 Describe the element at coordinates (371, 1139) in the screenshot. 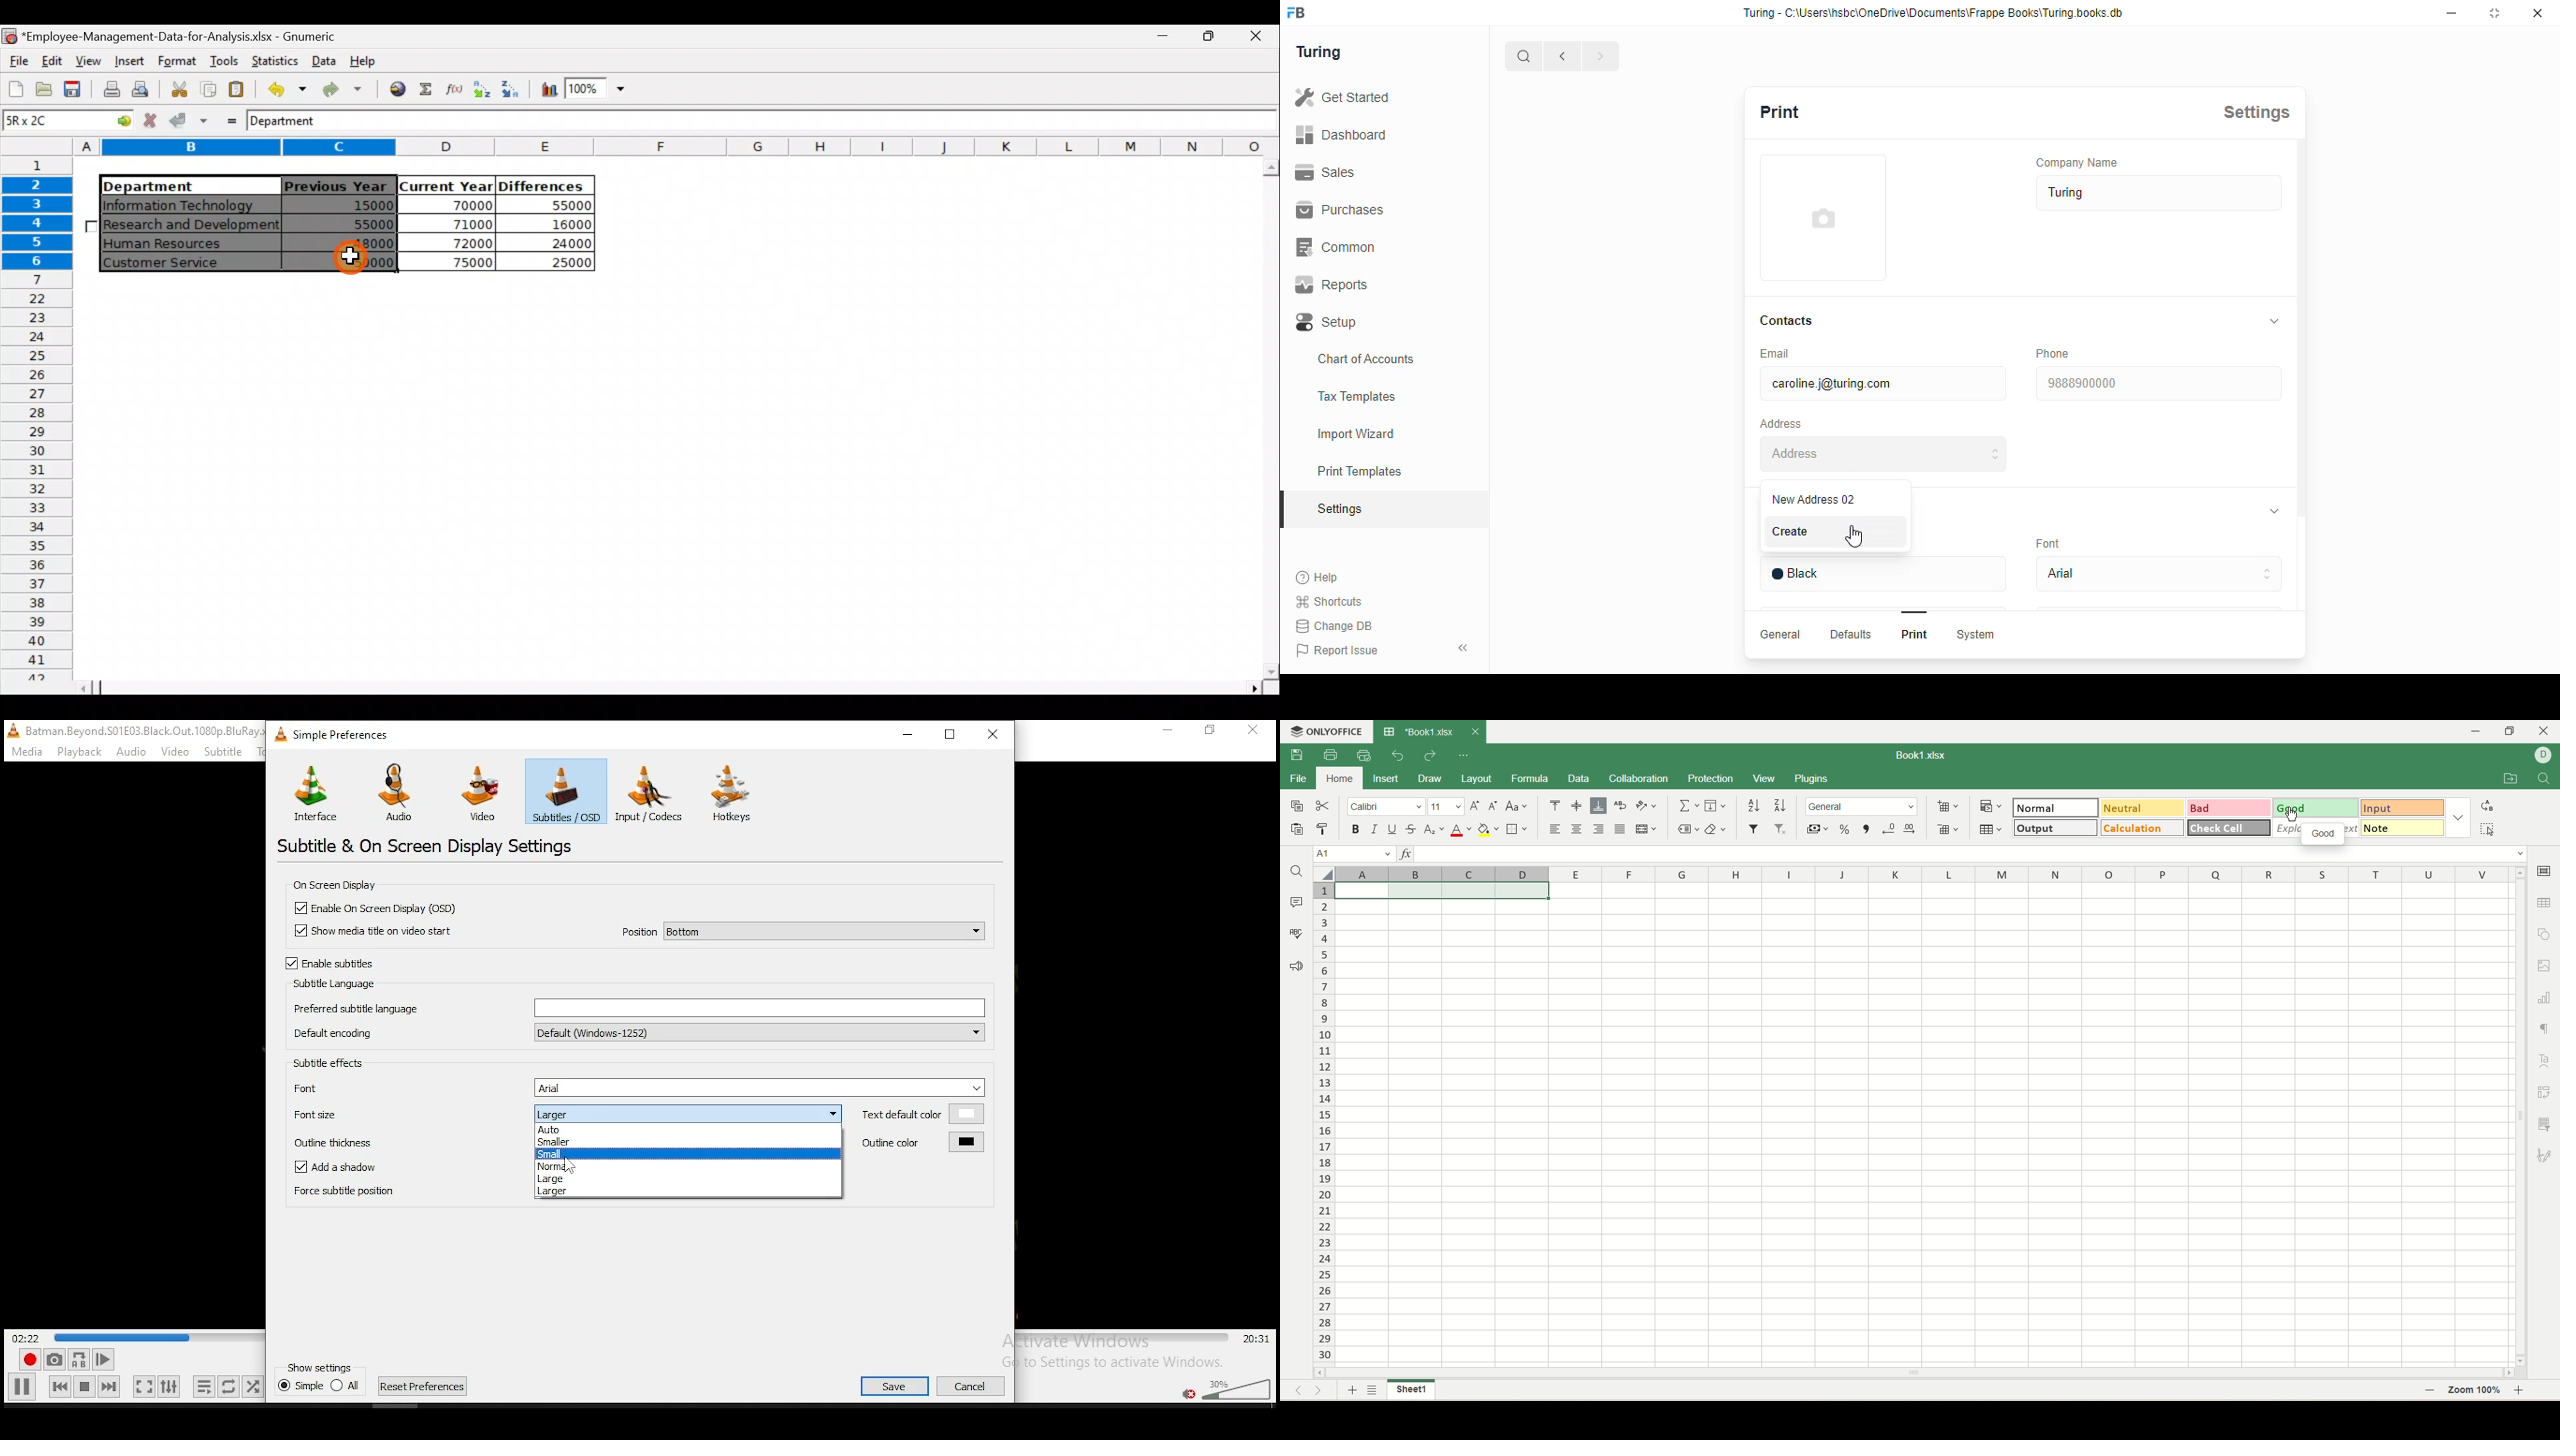

I see `outline thickness` at that location.